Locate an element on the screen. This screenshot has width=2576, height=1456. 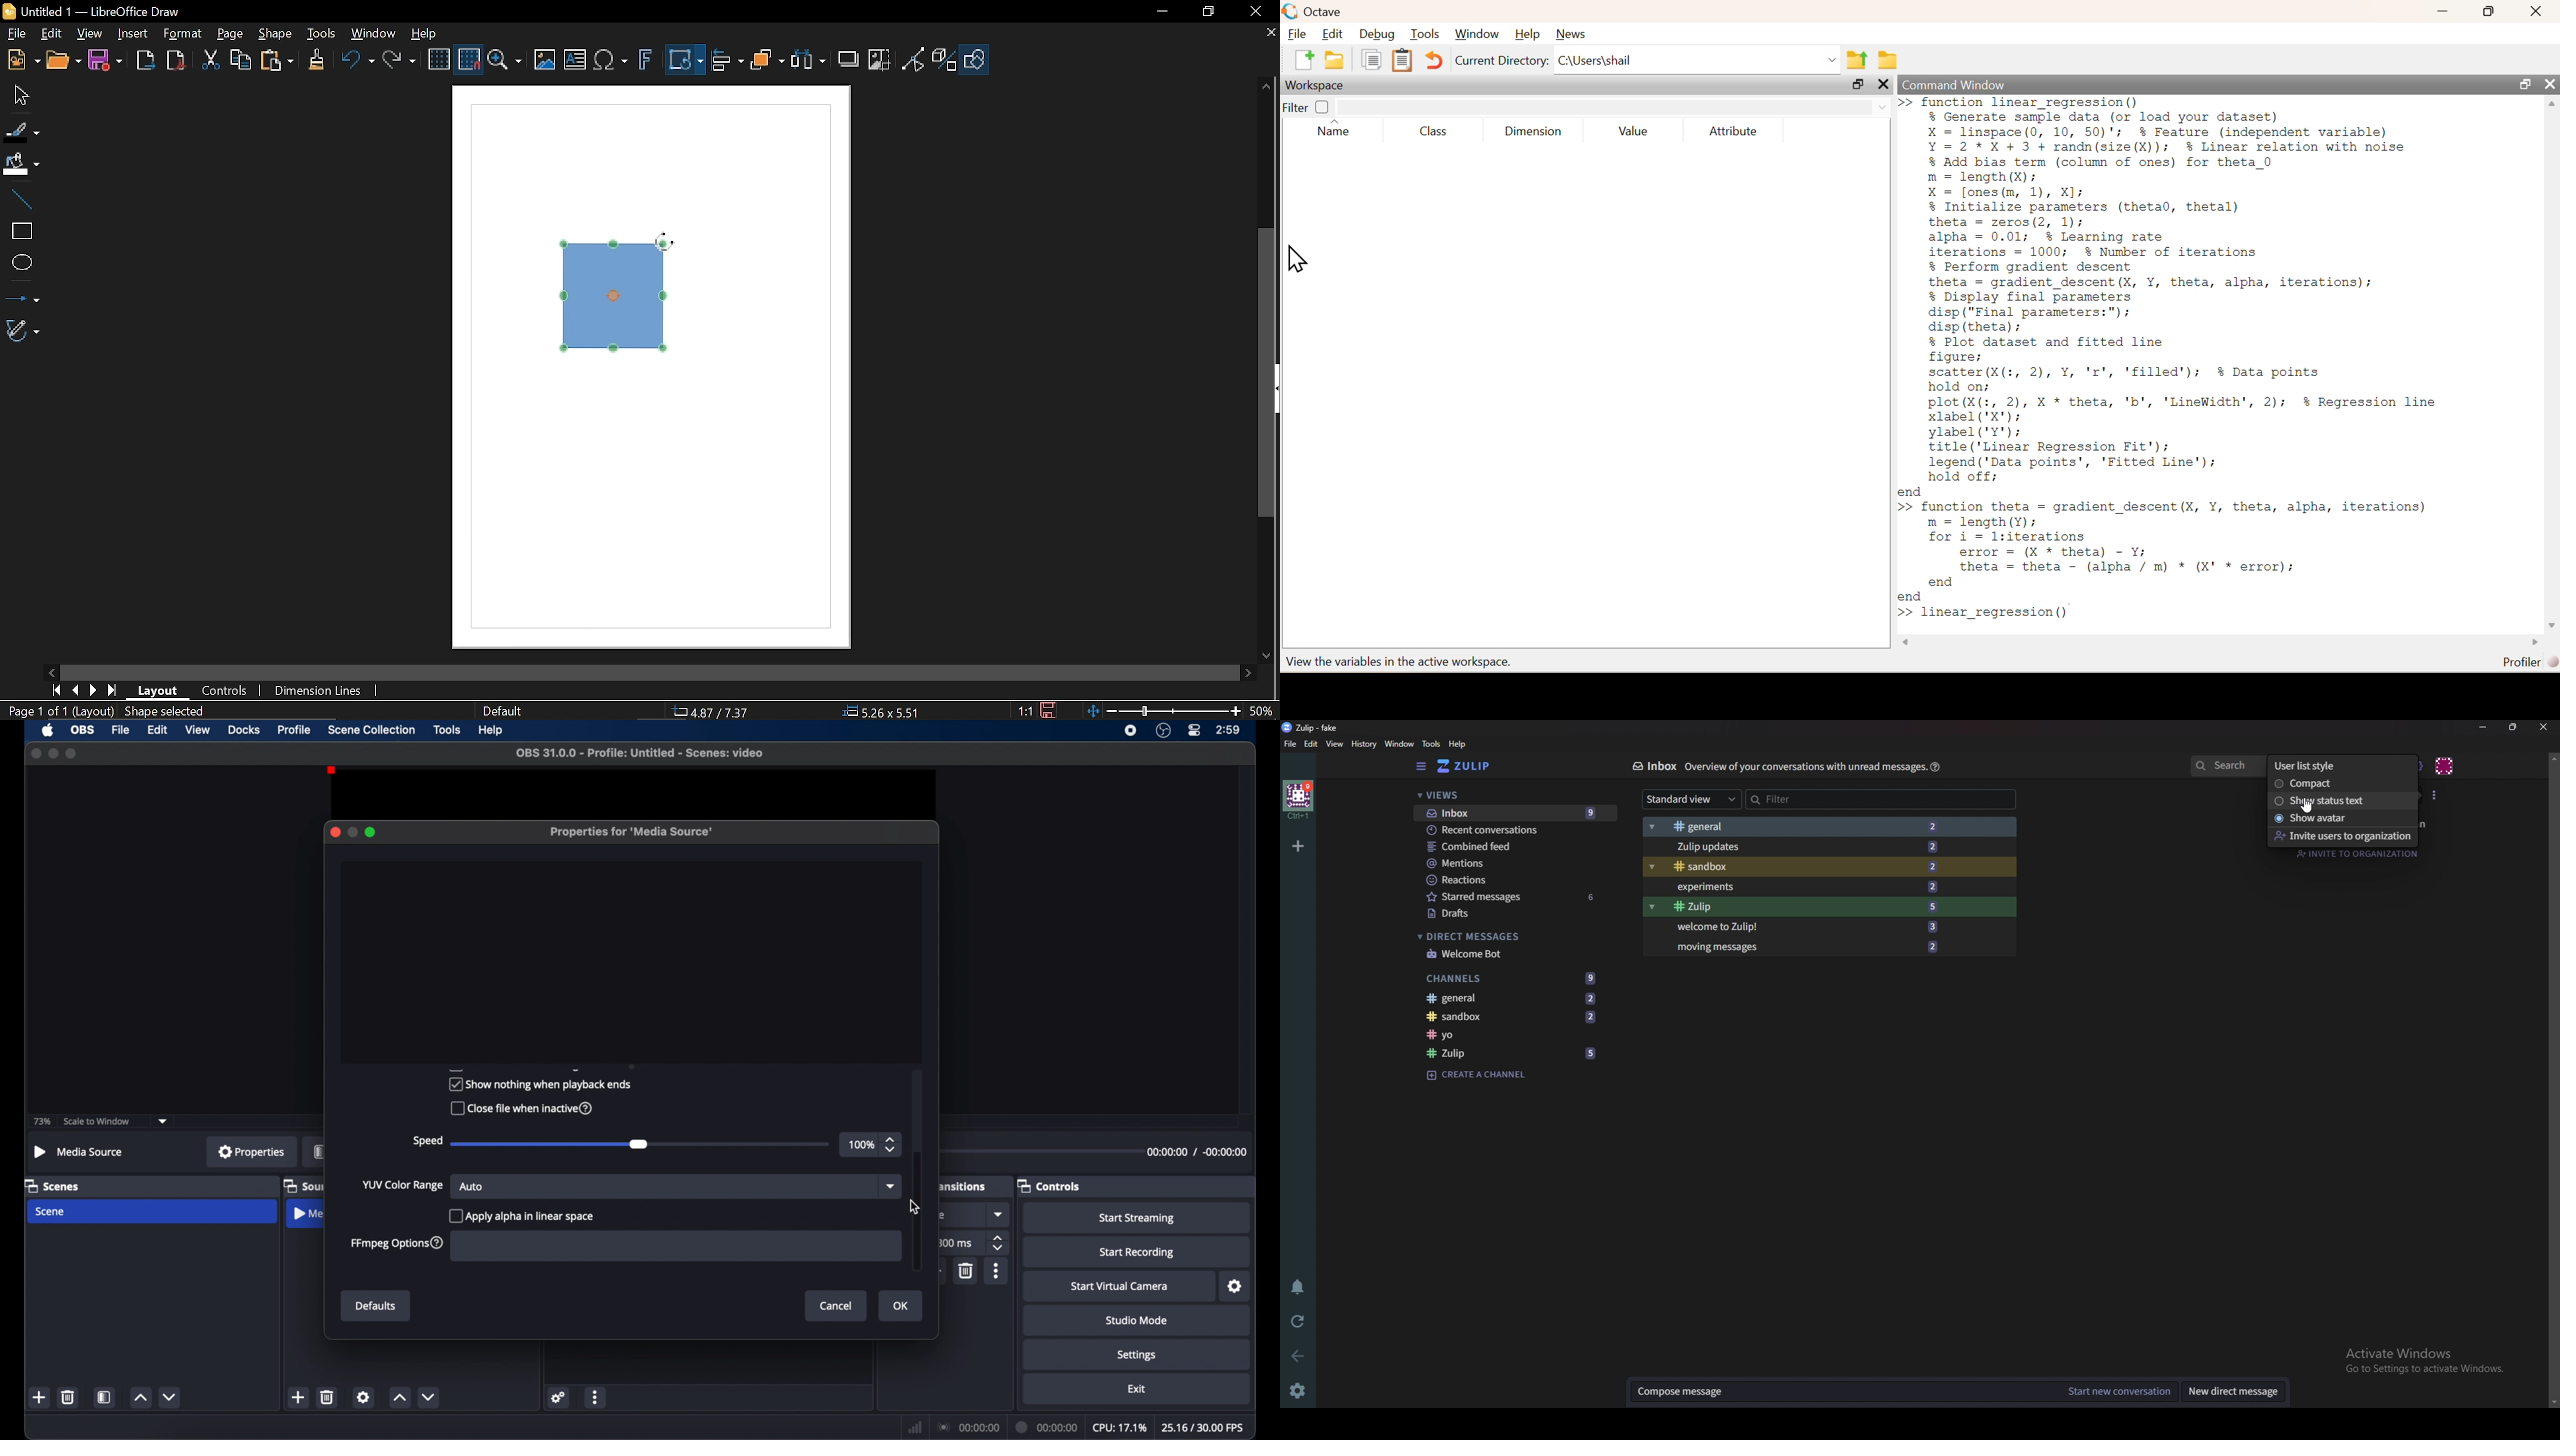
settings is located at coordinates (559, 1398).